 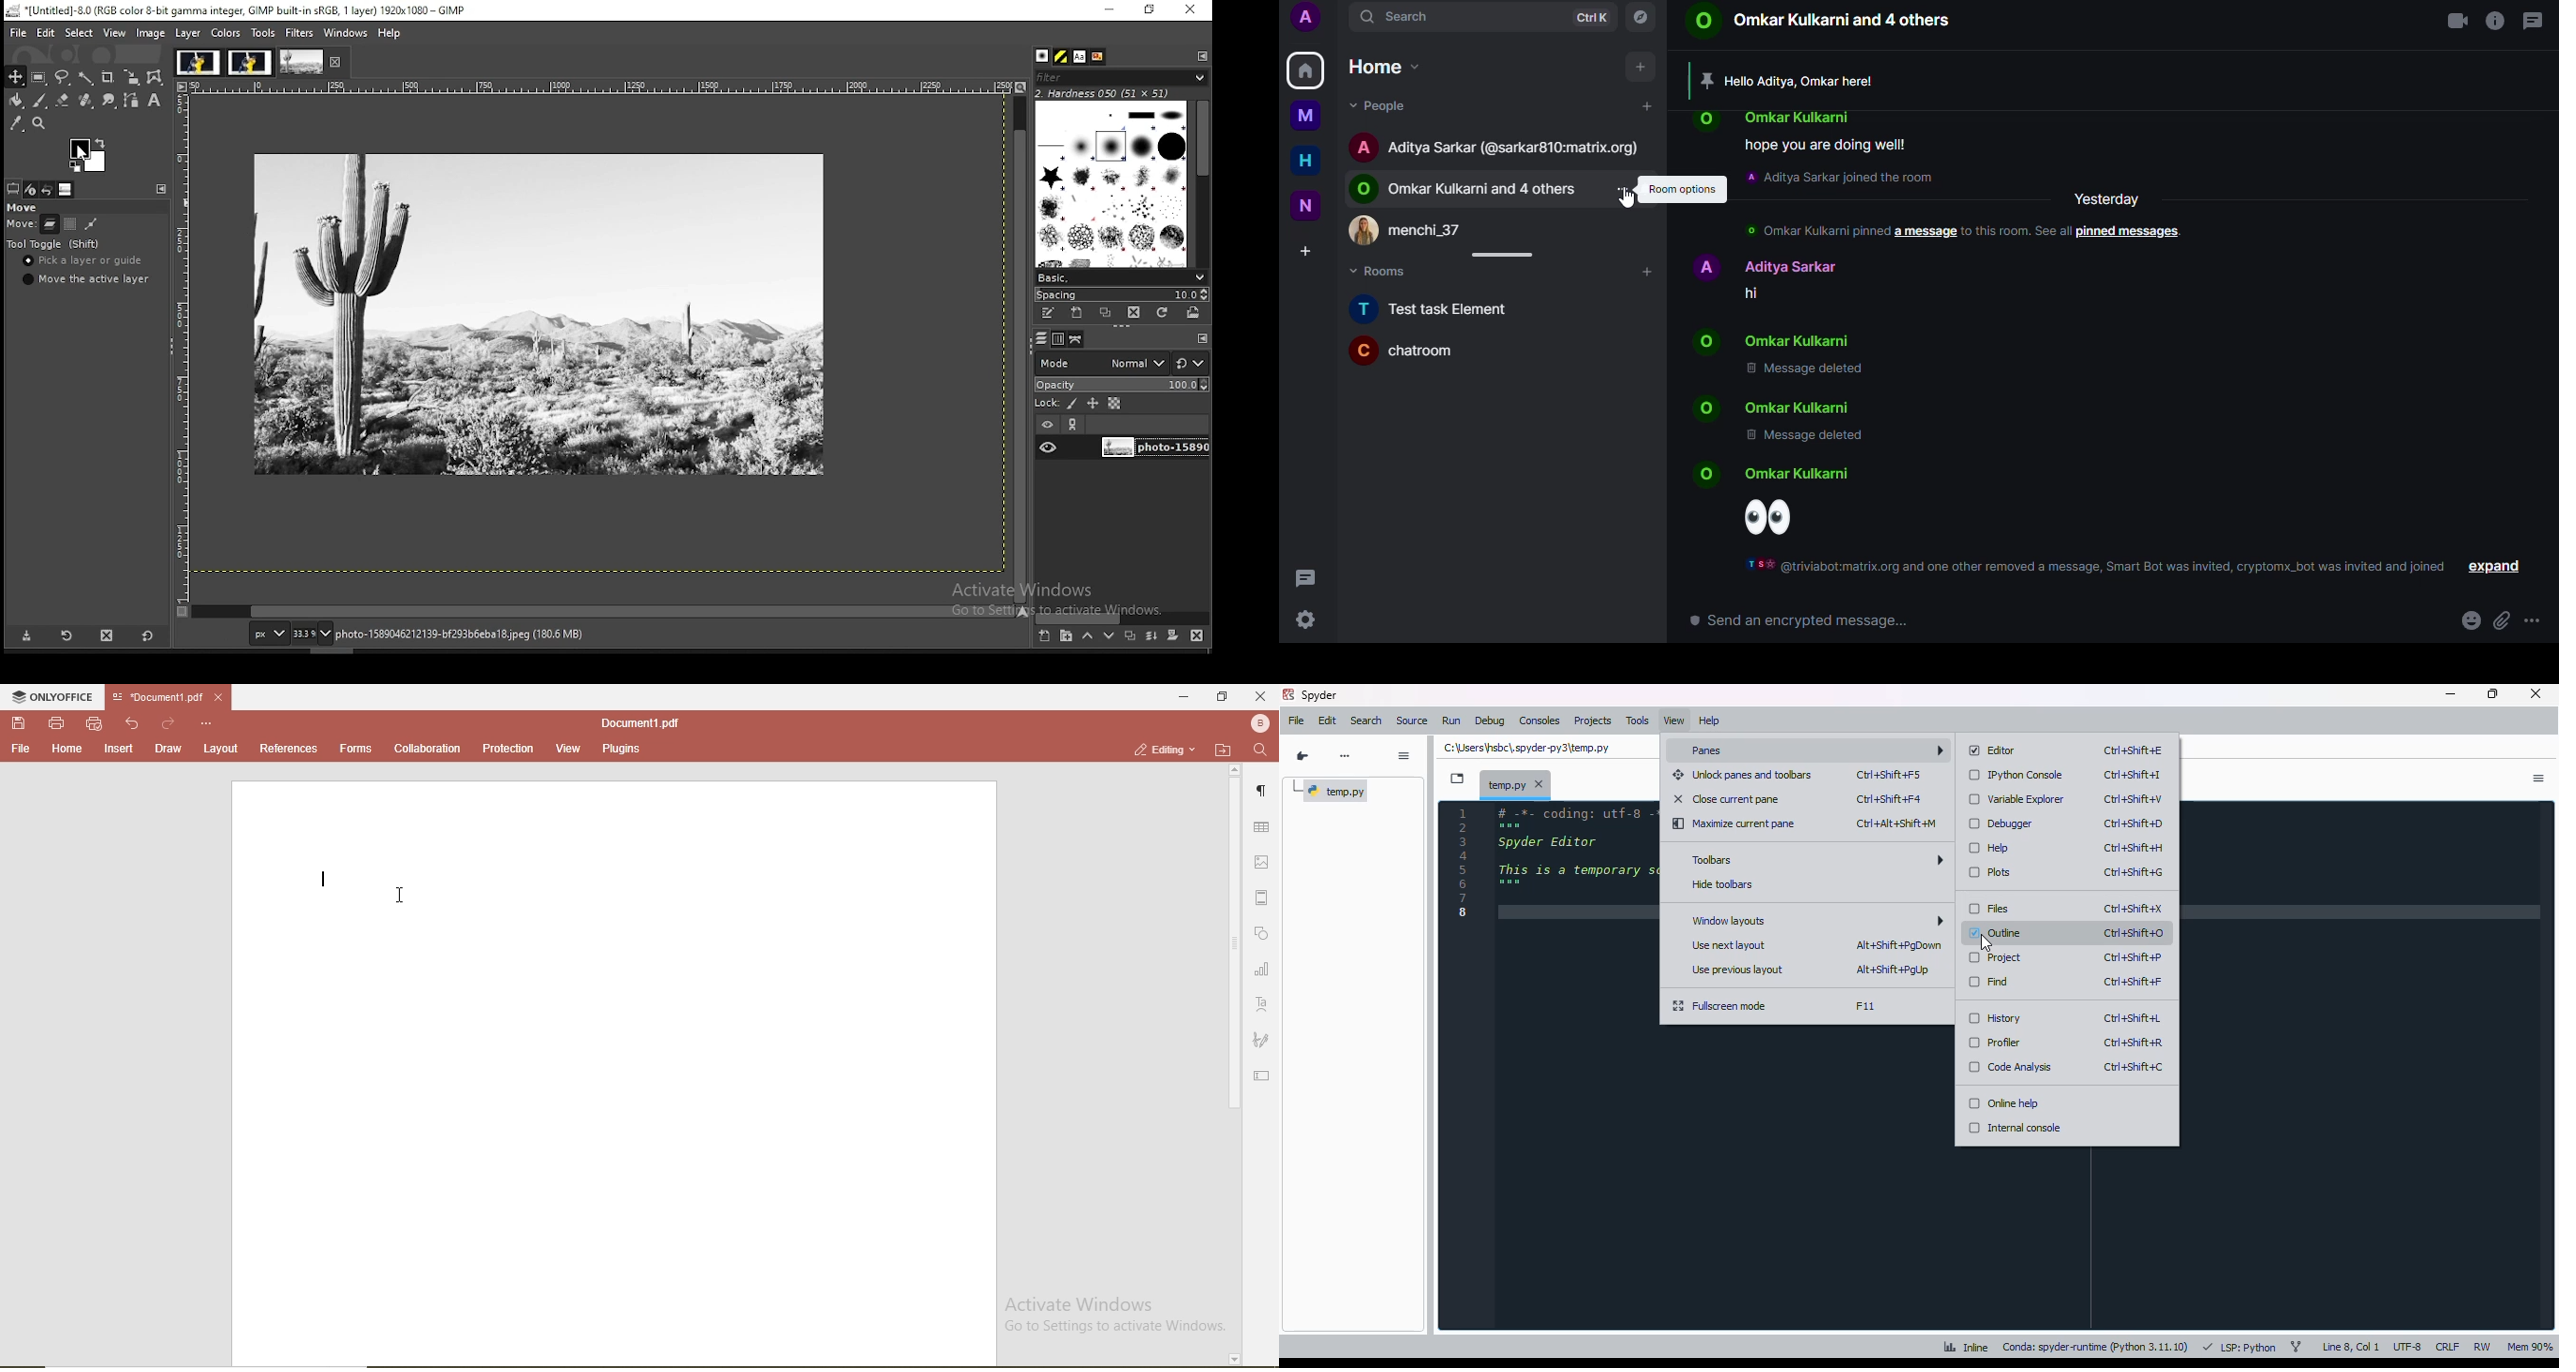 What do you see at coordinates (1743, 775) in the screenshot?
I see `unlock panes and toolbars` at bounding box center [1743, 775].